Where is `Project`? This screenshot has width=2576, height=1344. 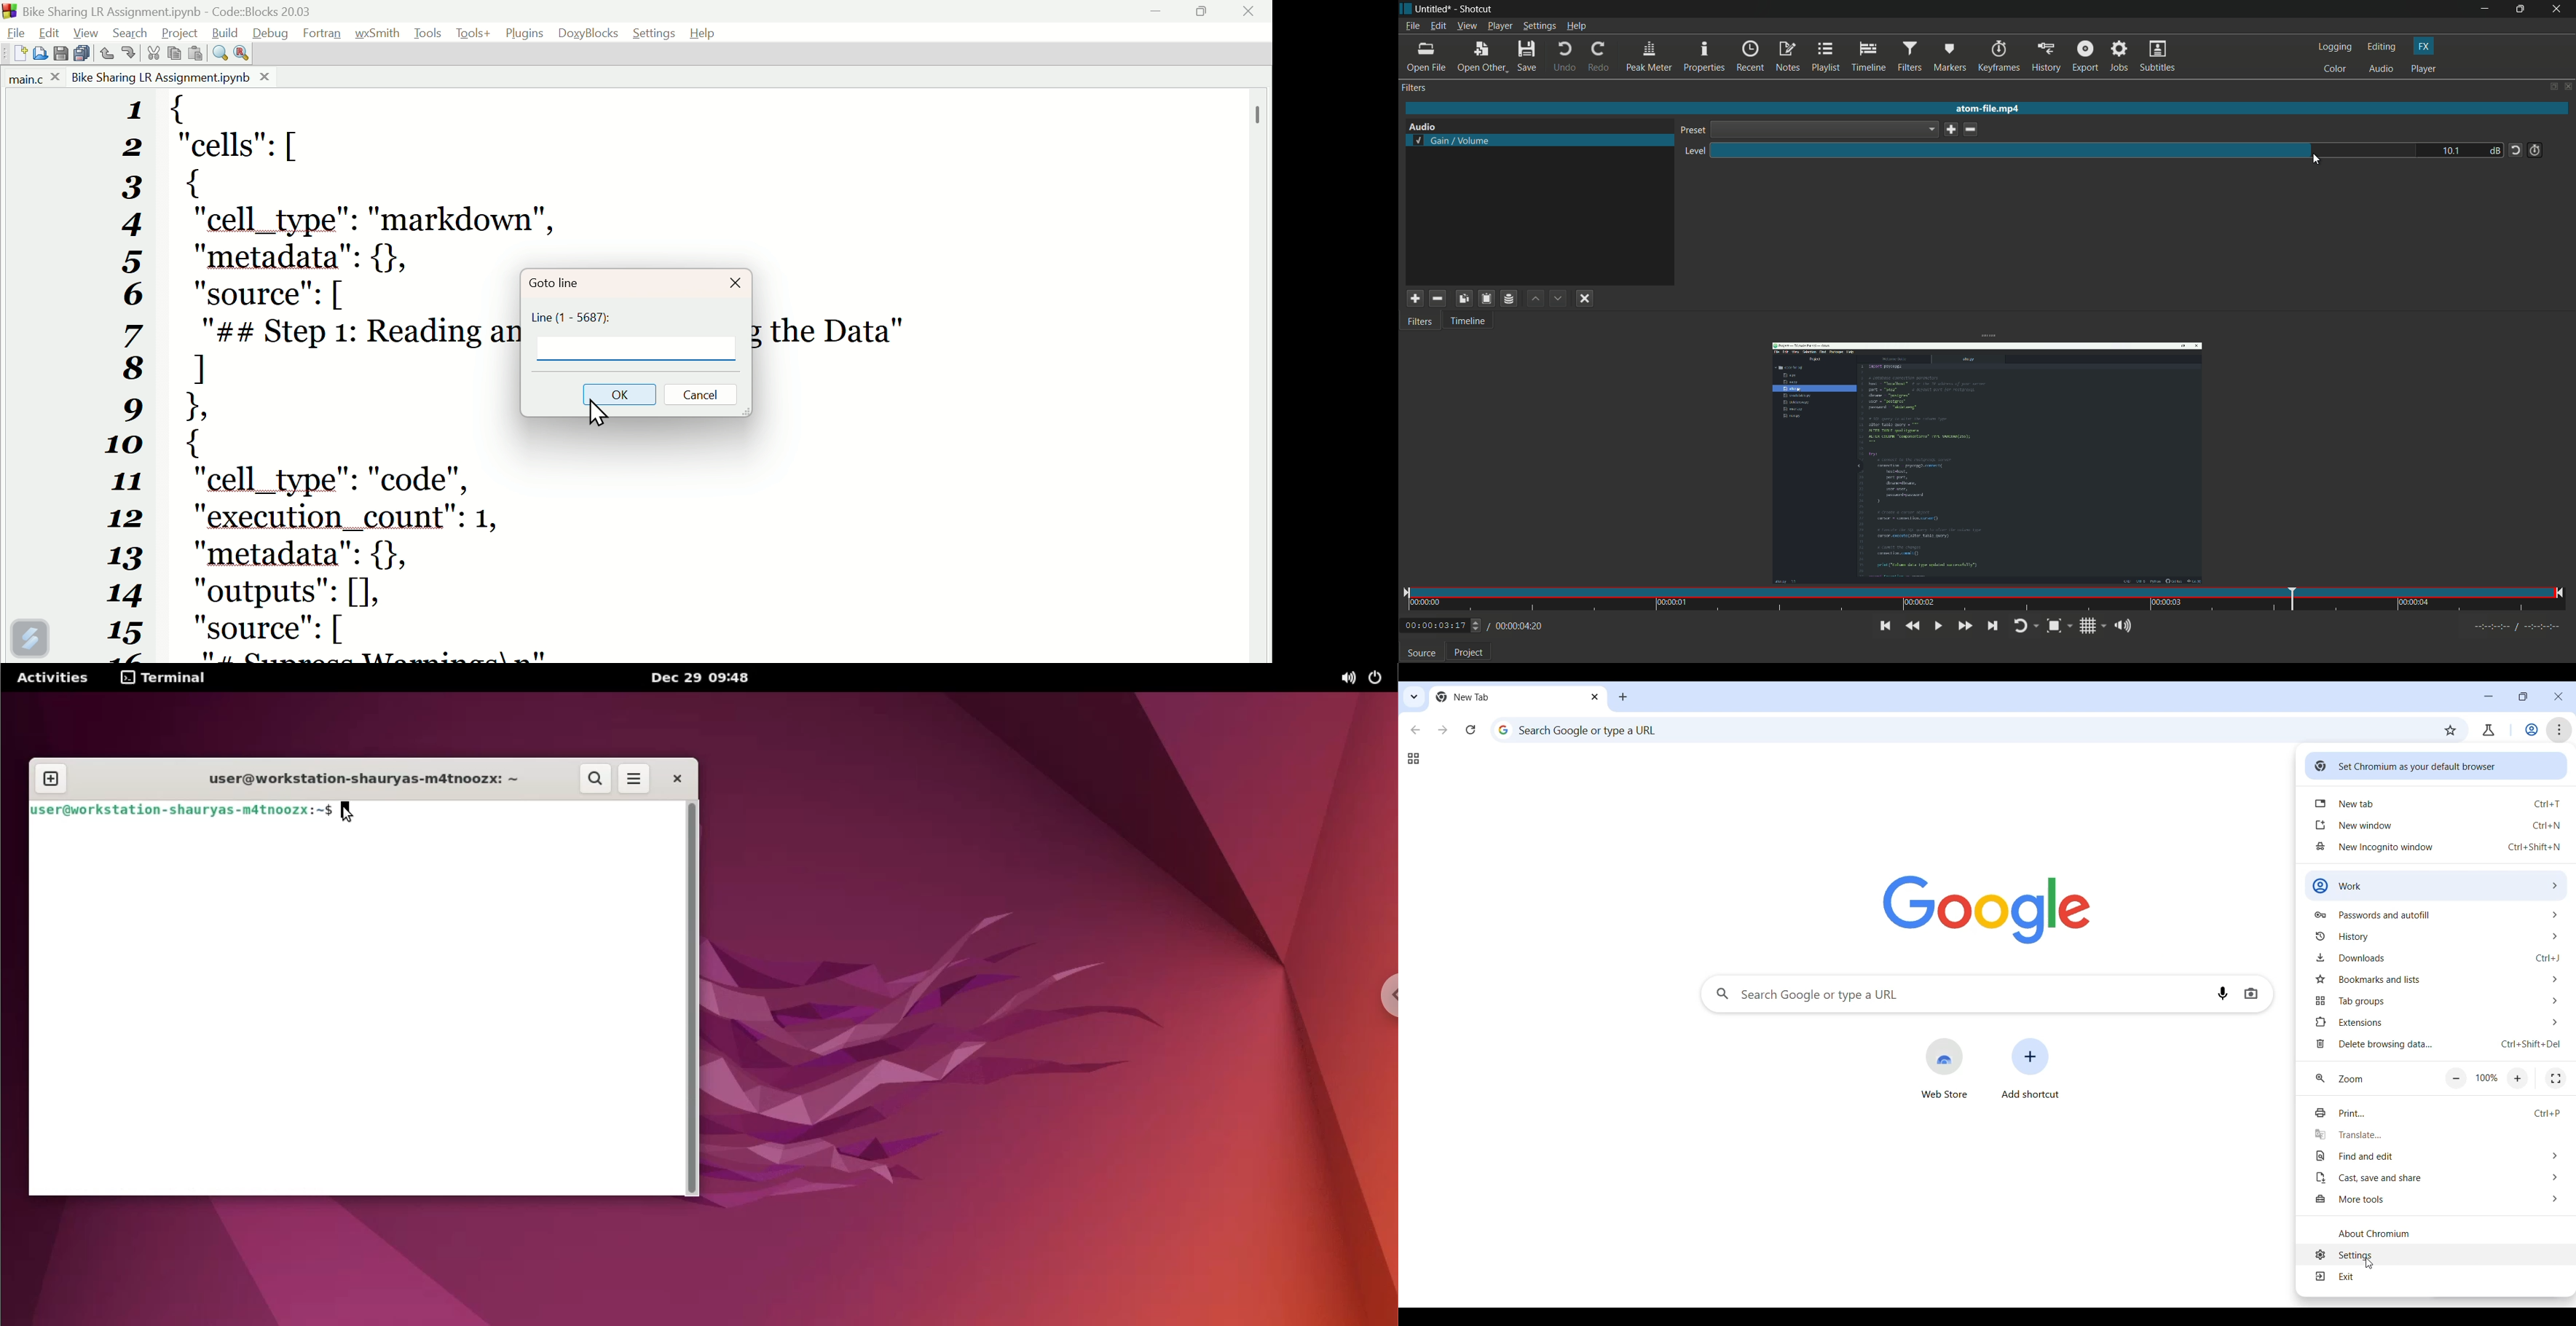
Project is located at coordinates (1468, 653).